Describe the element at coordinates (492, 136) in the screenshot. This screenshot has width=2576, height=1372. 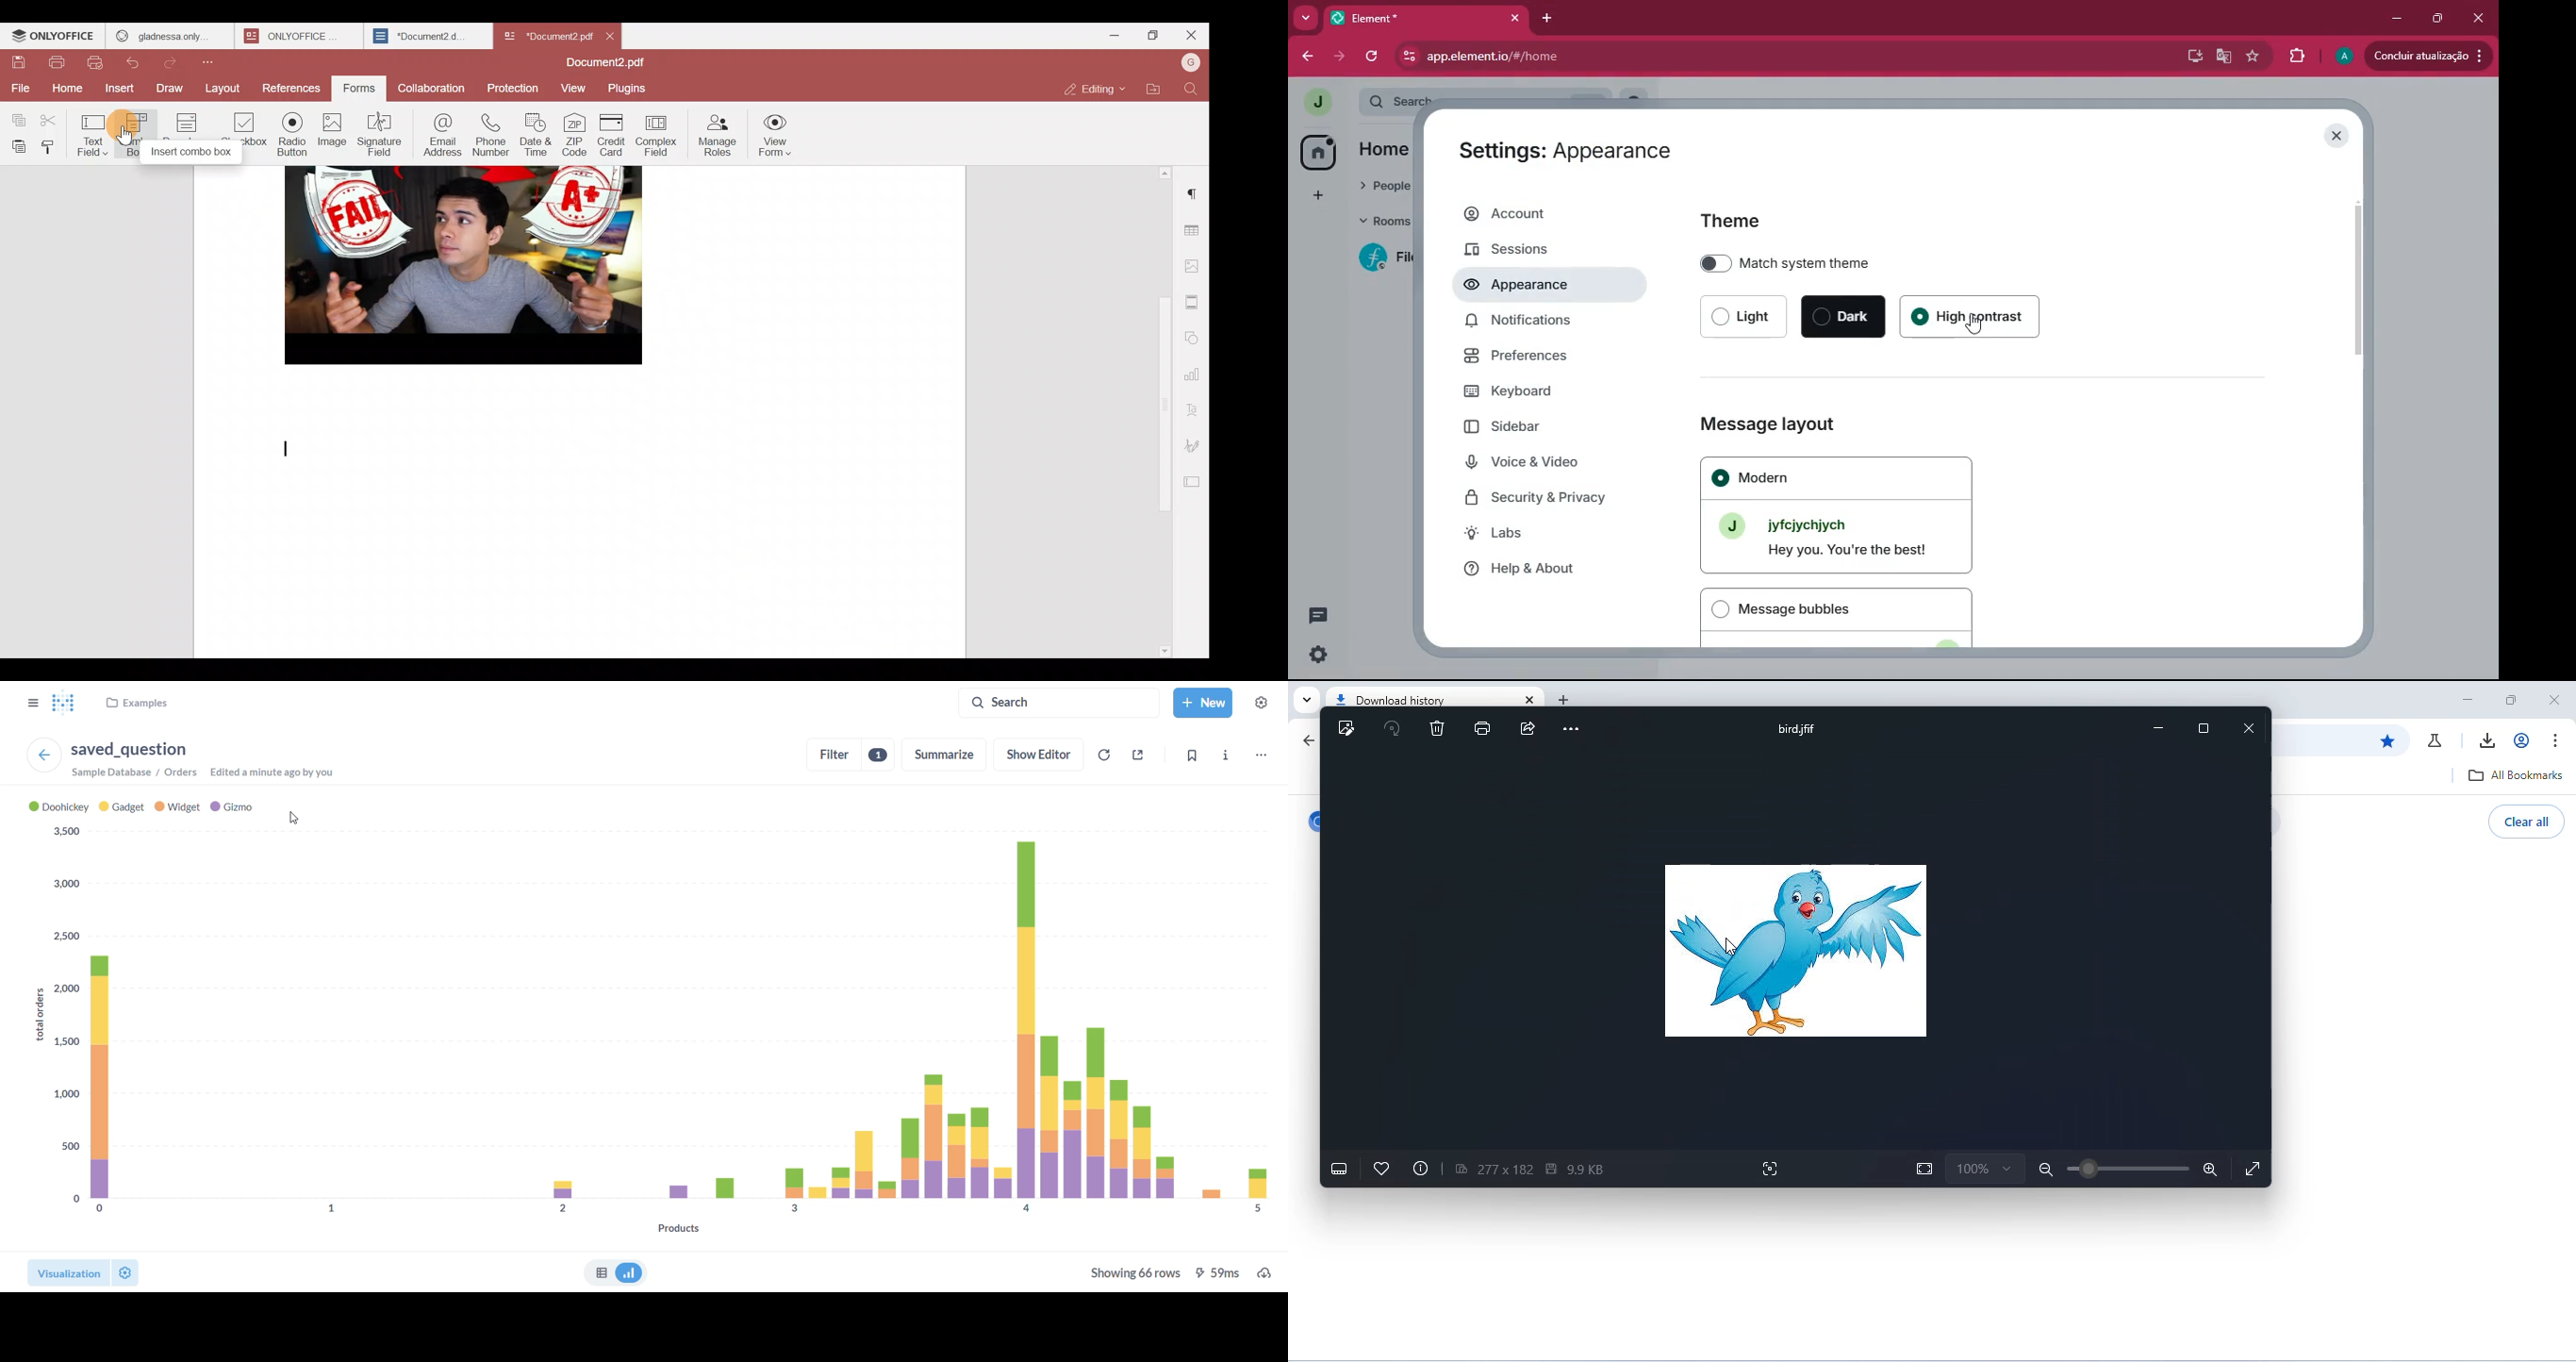
I see `Phone number` at that location.